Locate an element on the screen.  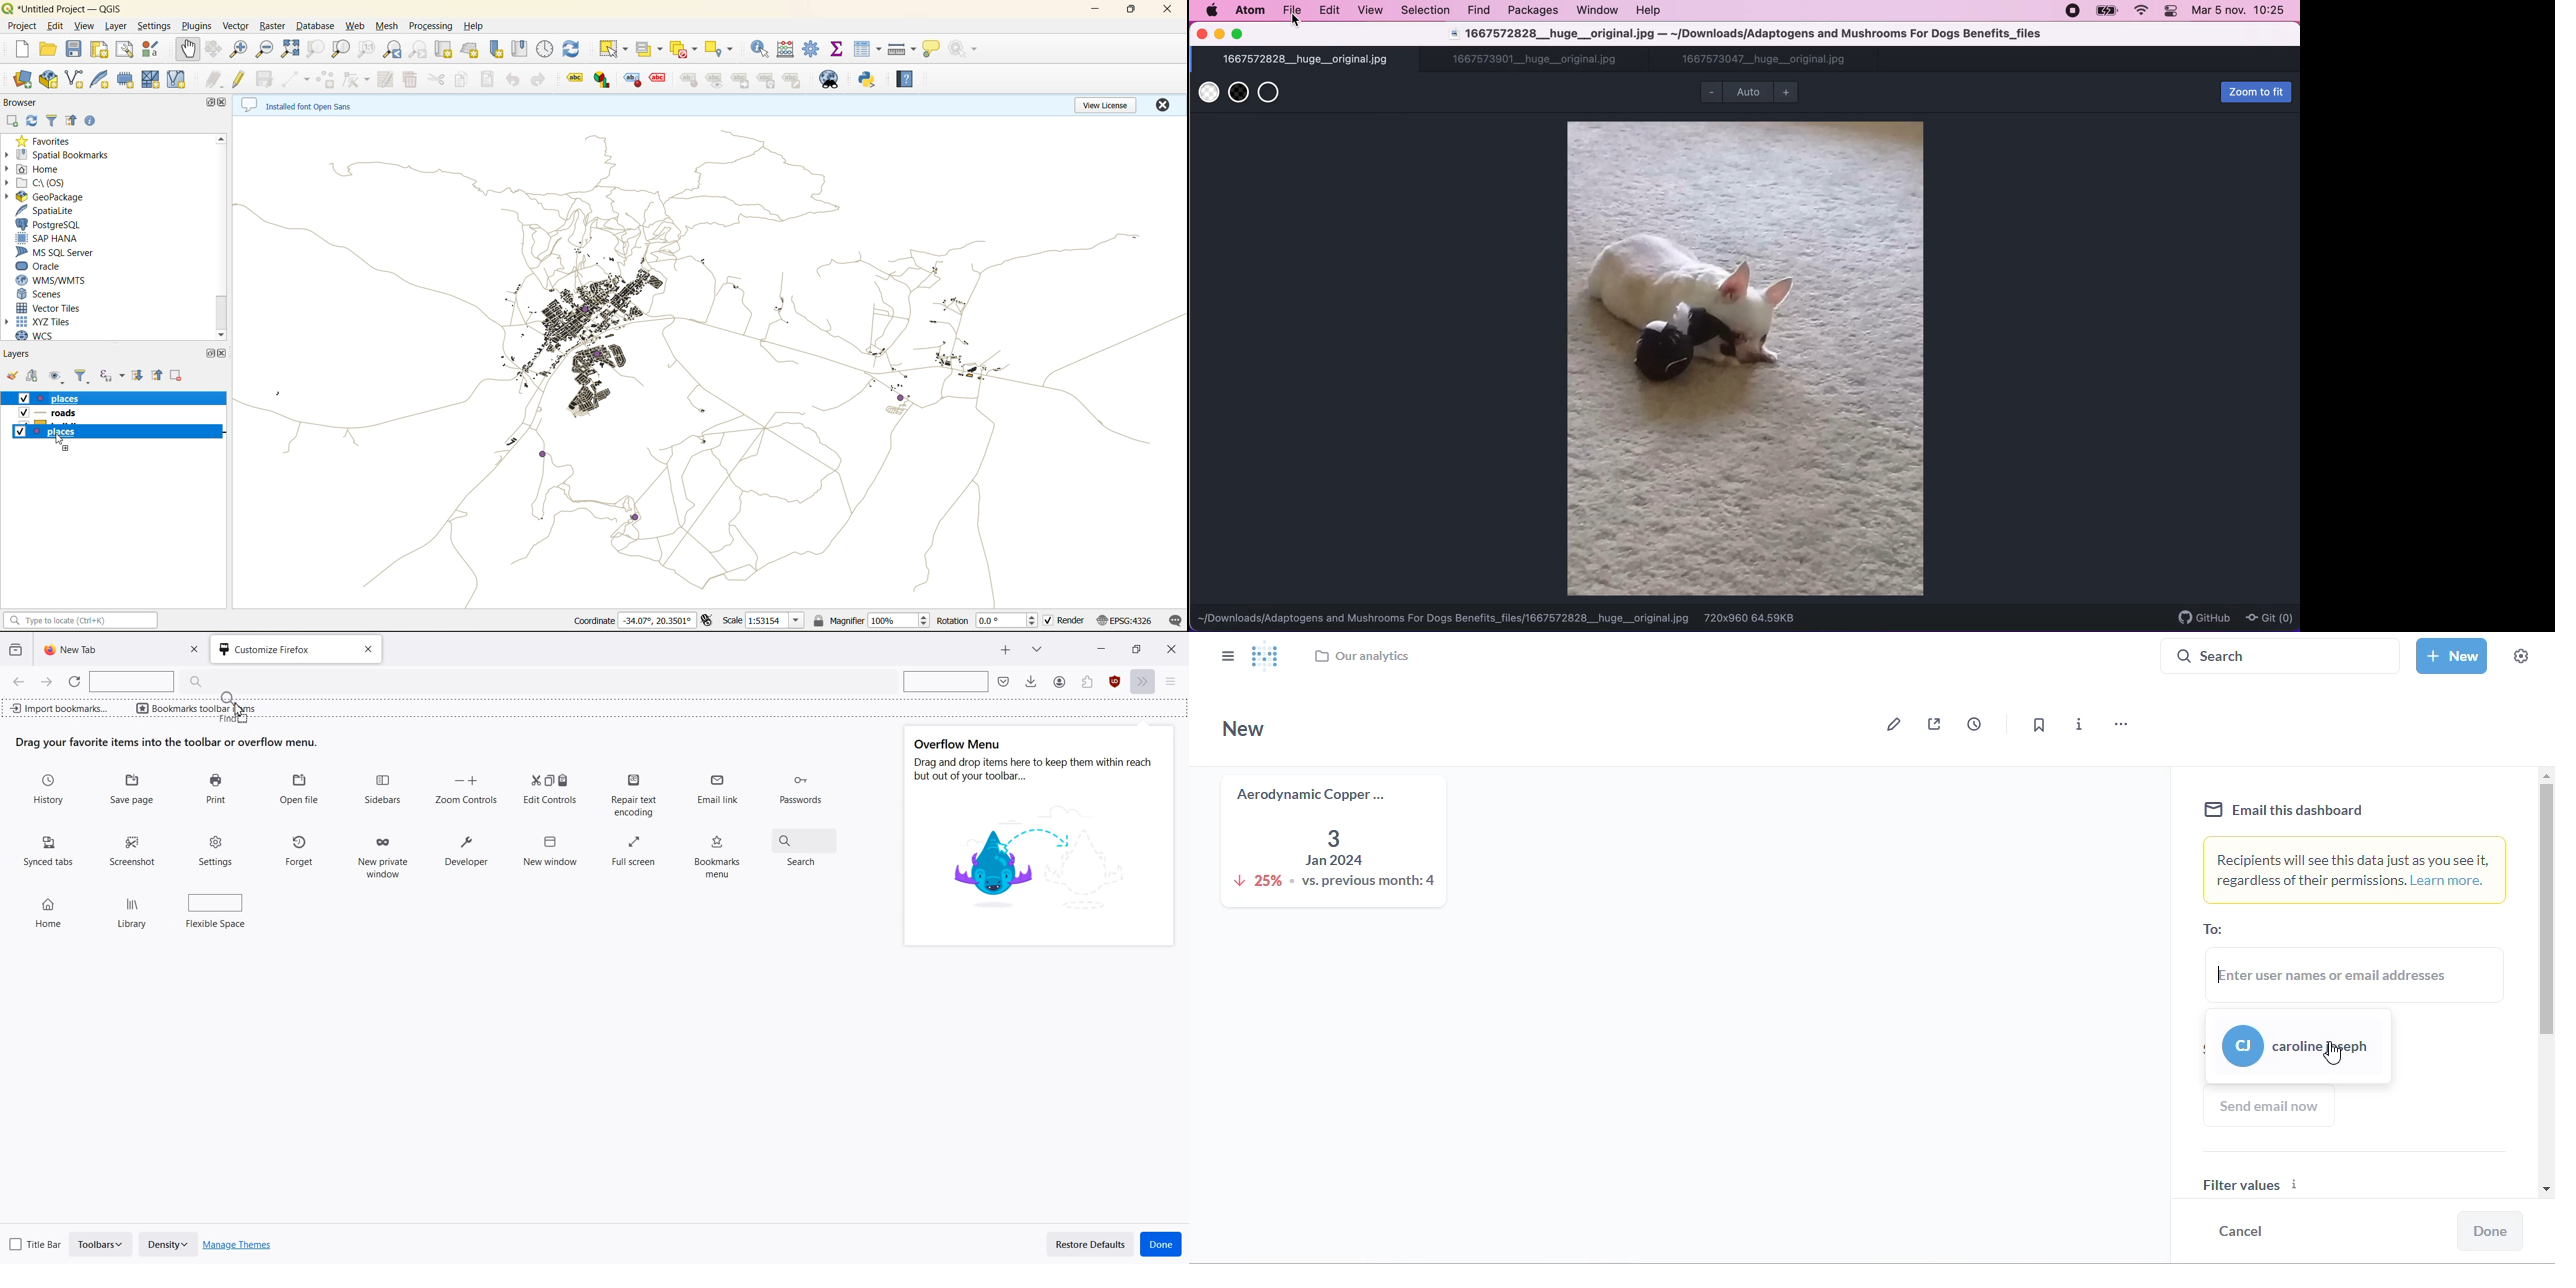
Close tab is located at coordinates (367, 649).